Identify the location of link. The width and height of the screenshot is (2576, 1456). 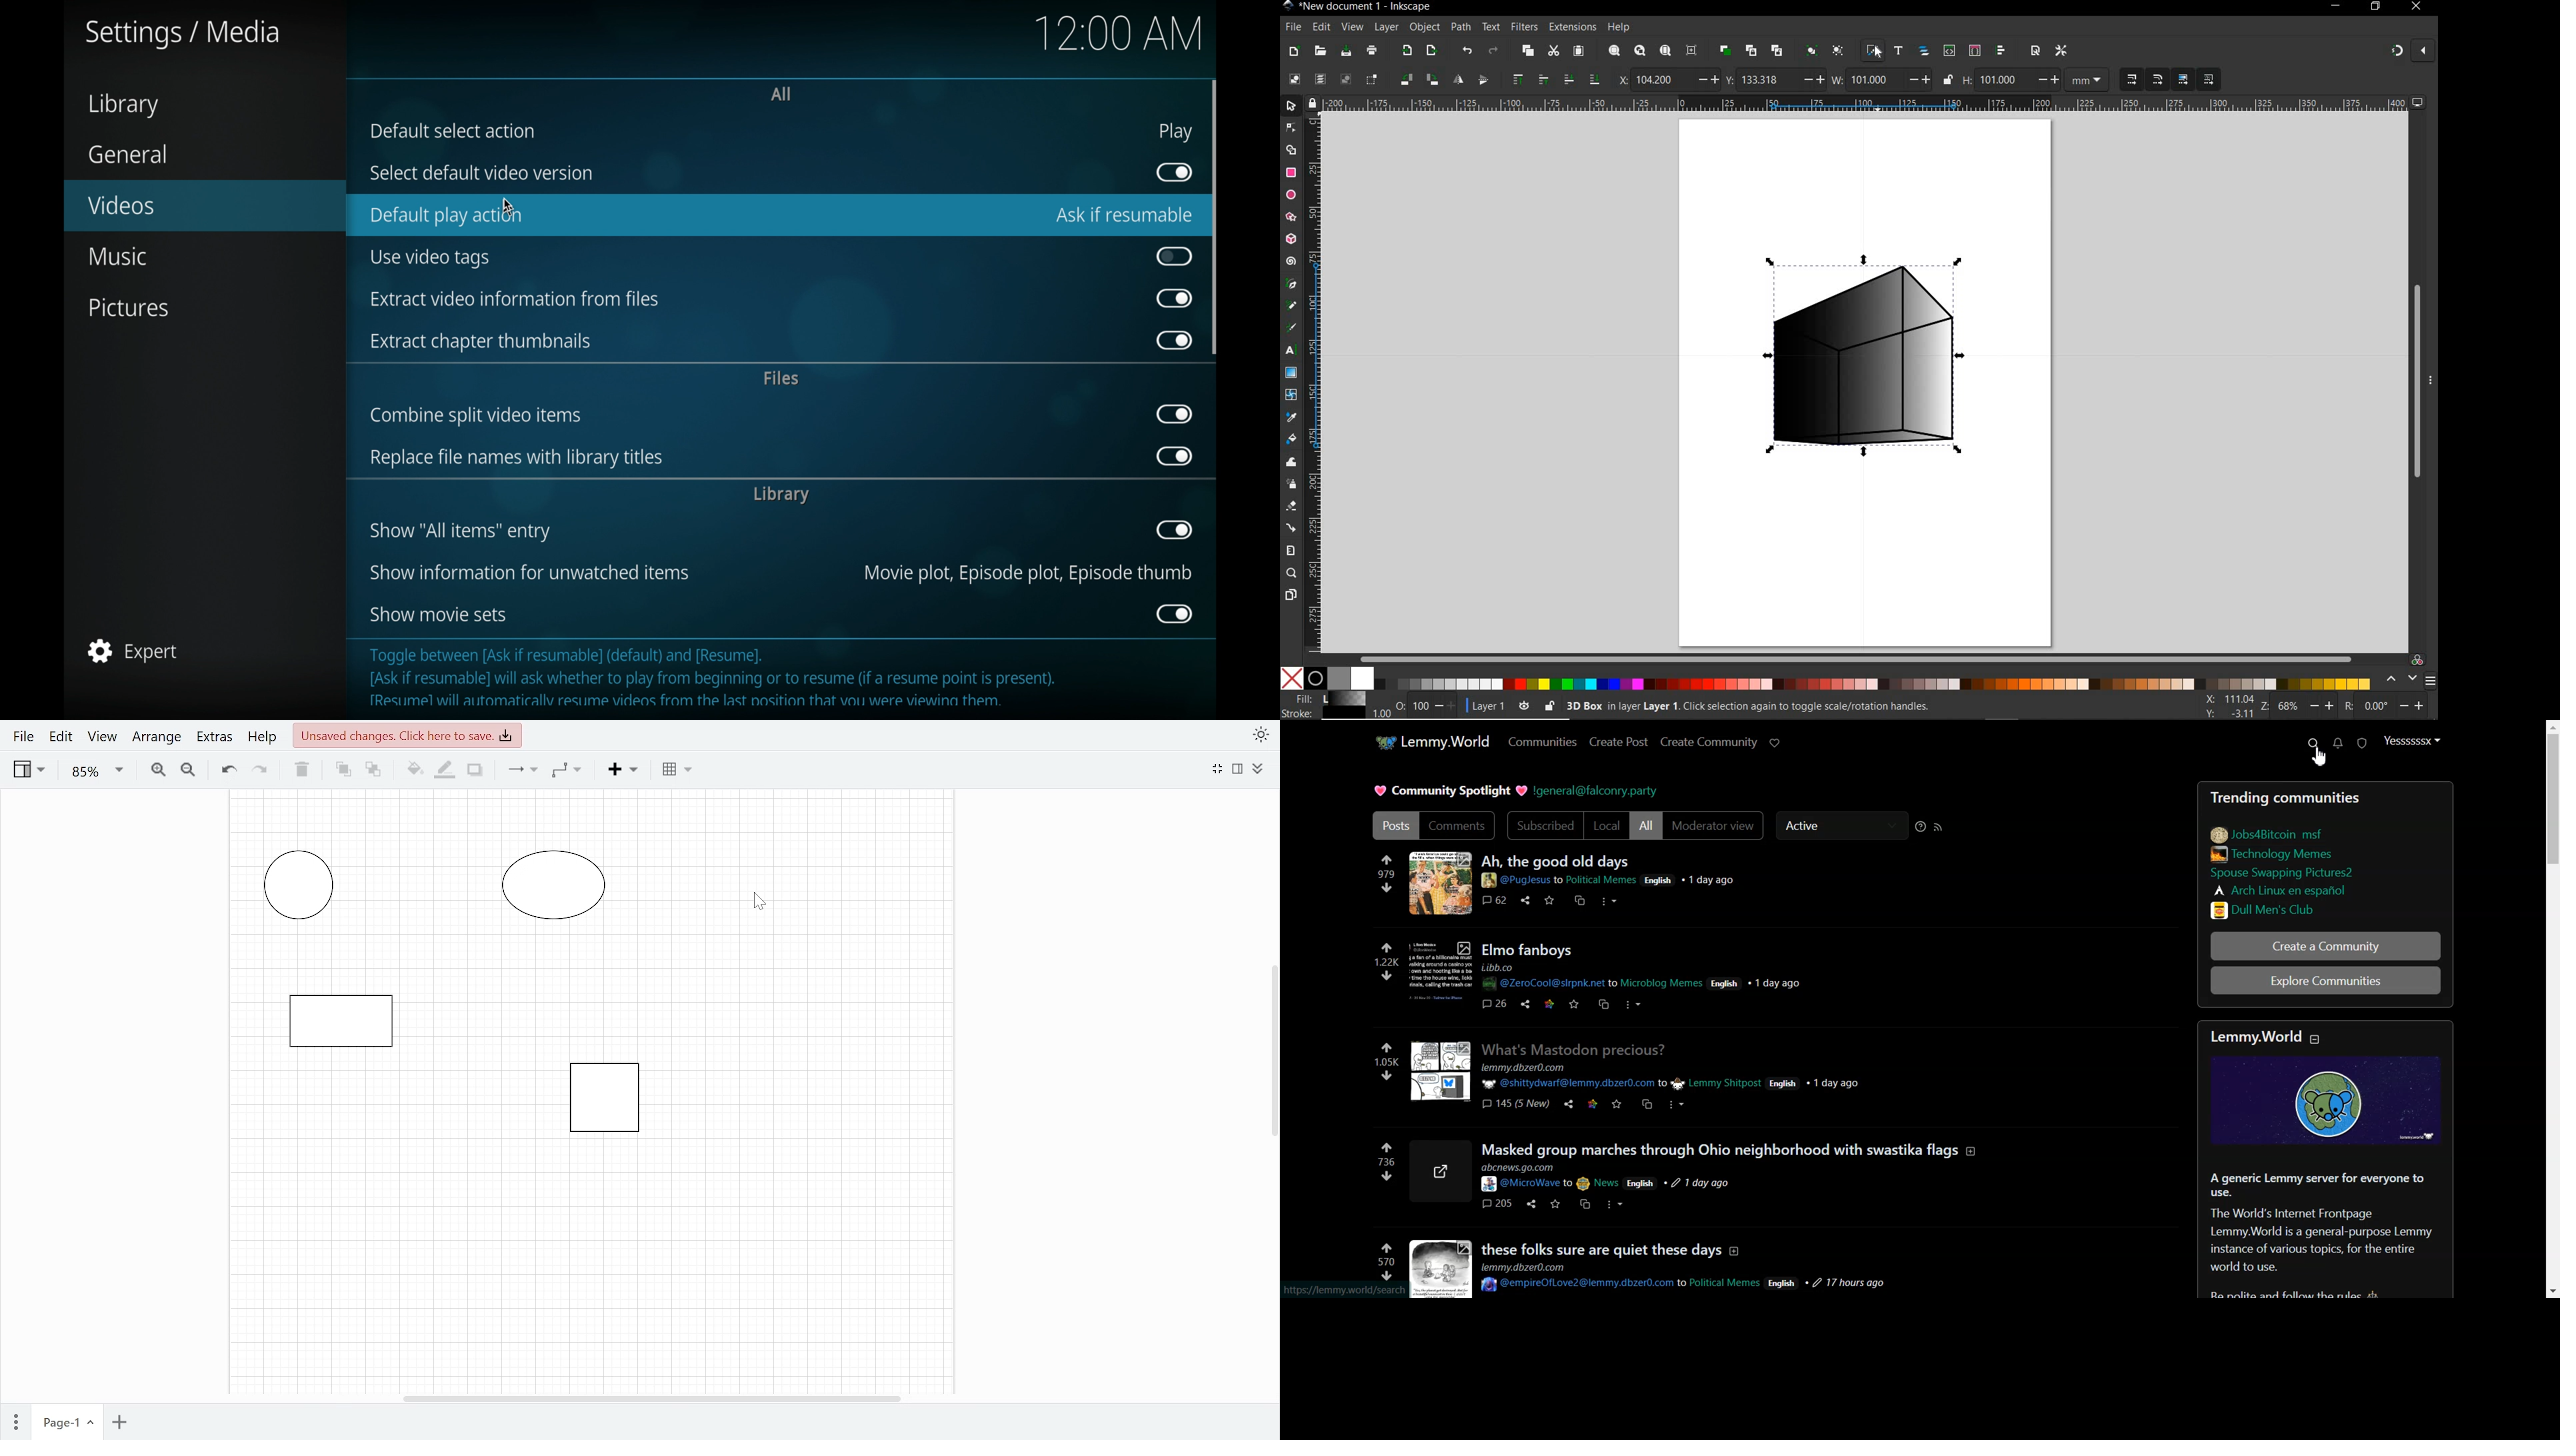
(2289, 890).